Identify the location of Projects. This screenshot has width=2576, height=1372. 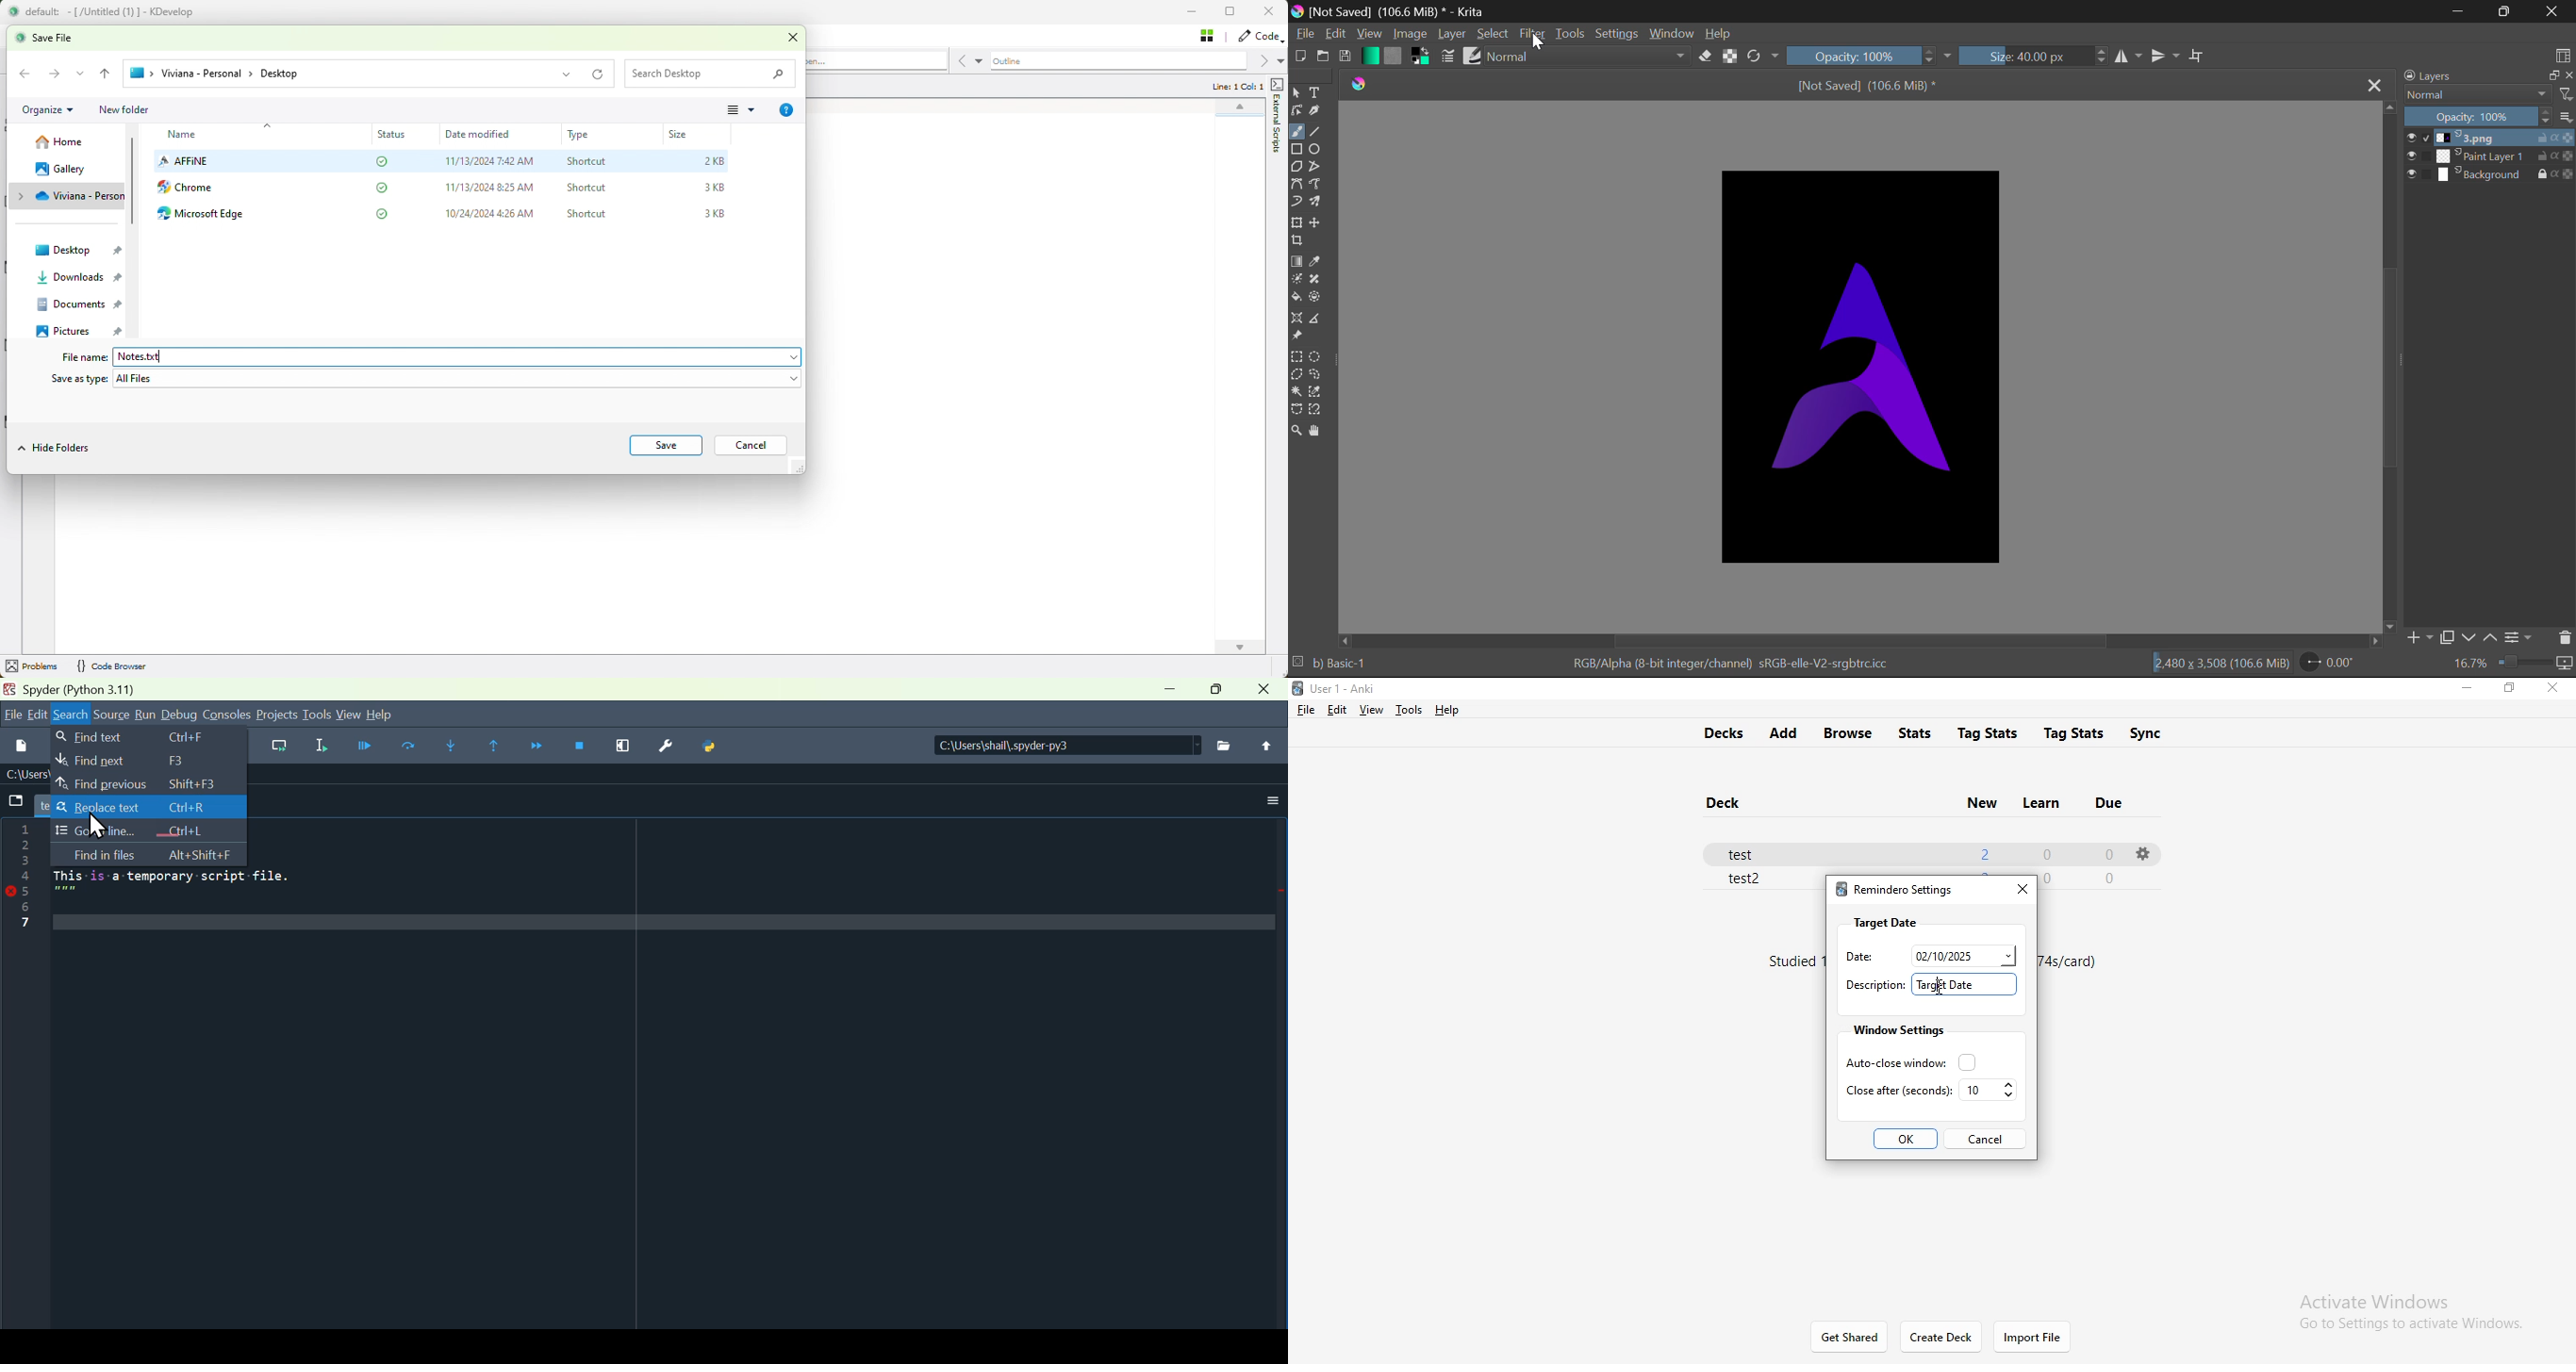
(277, 715).